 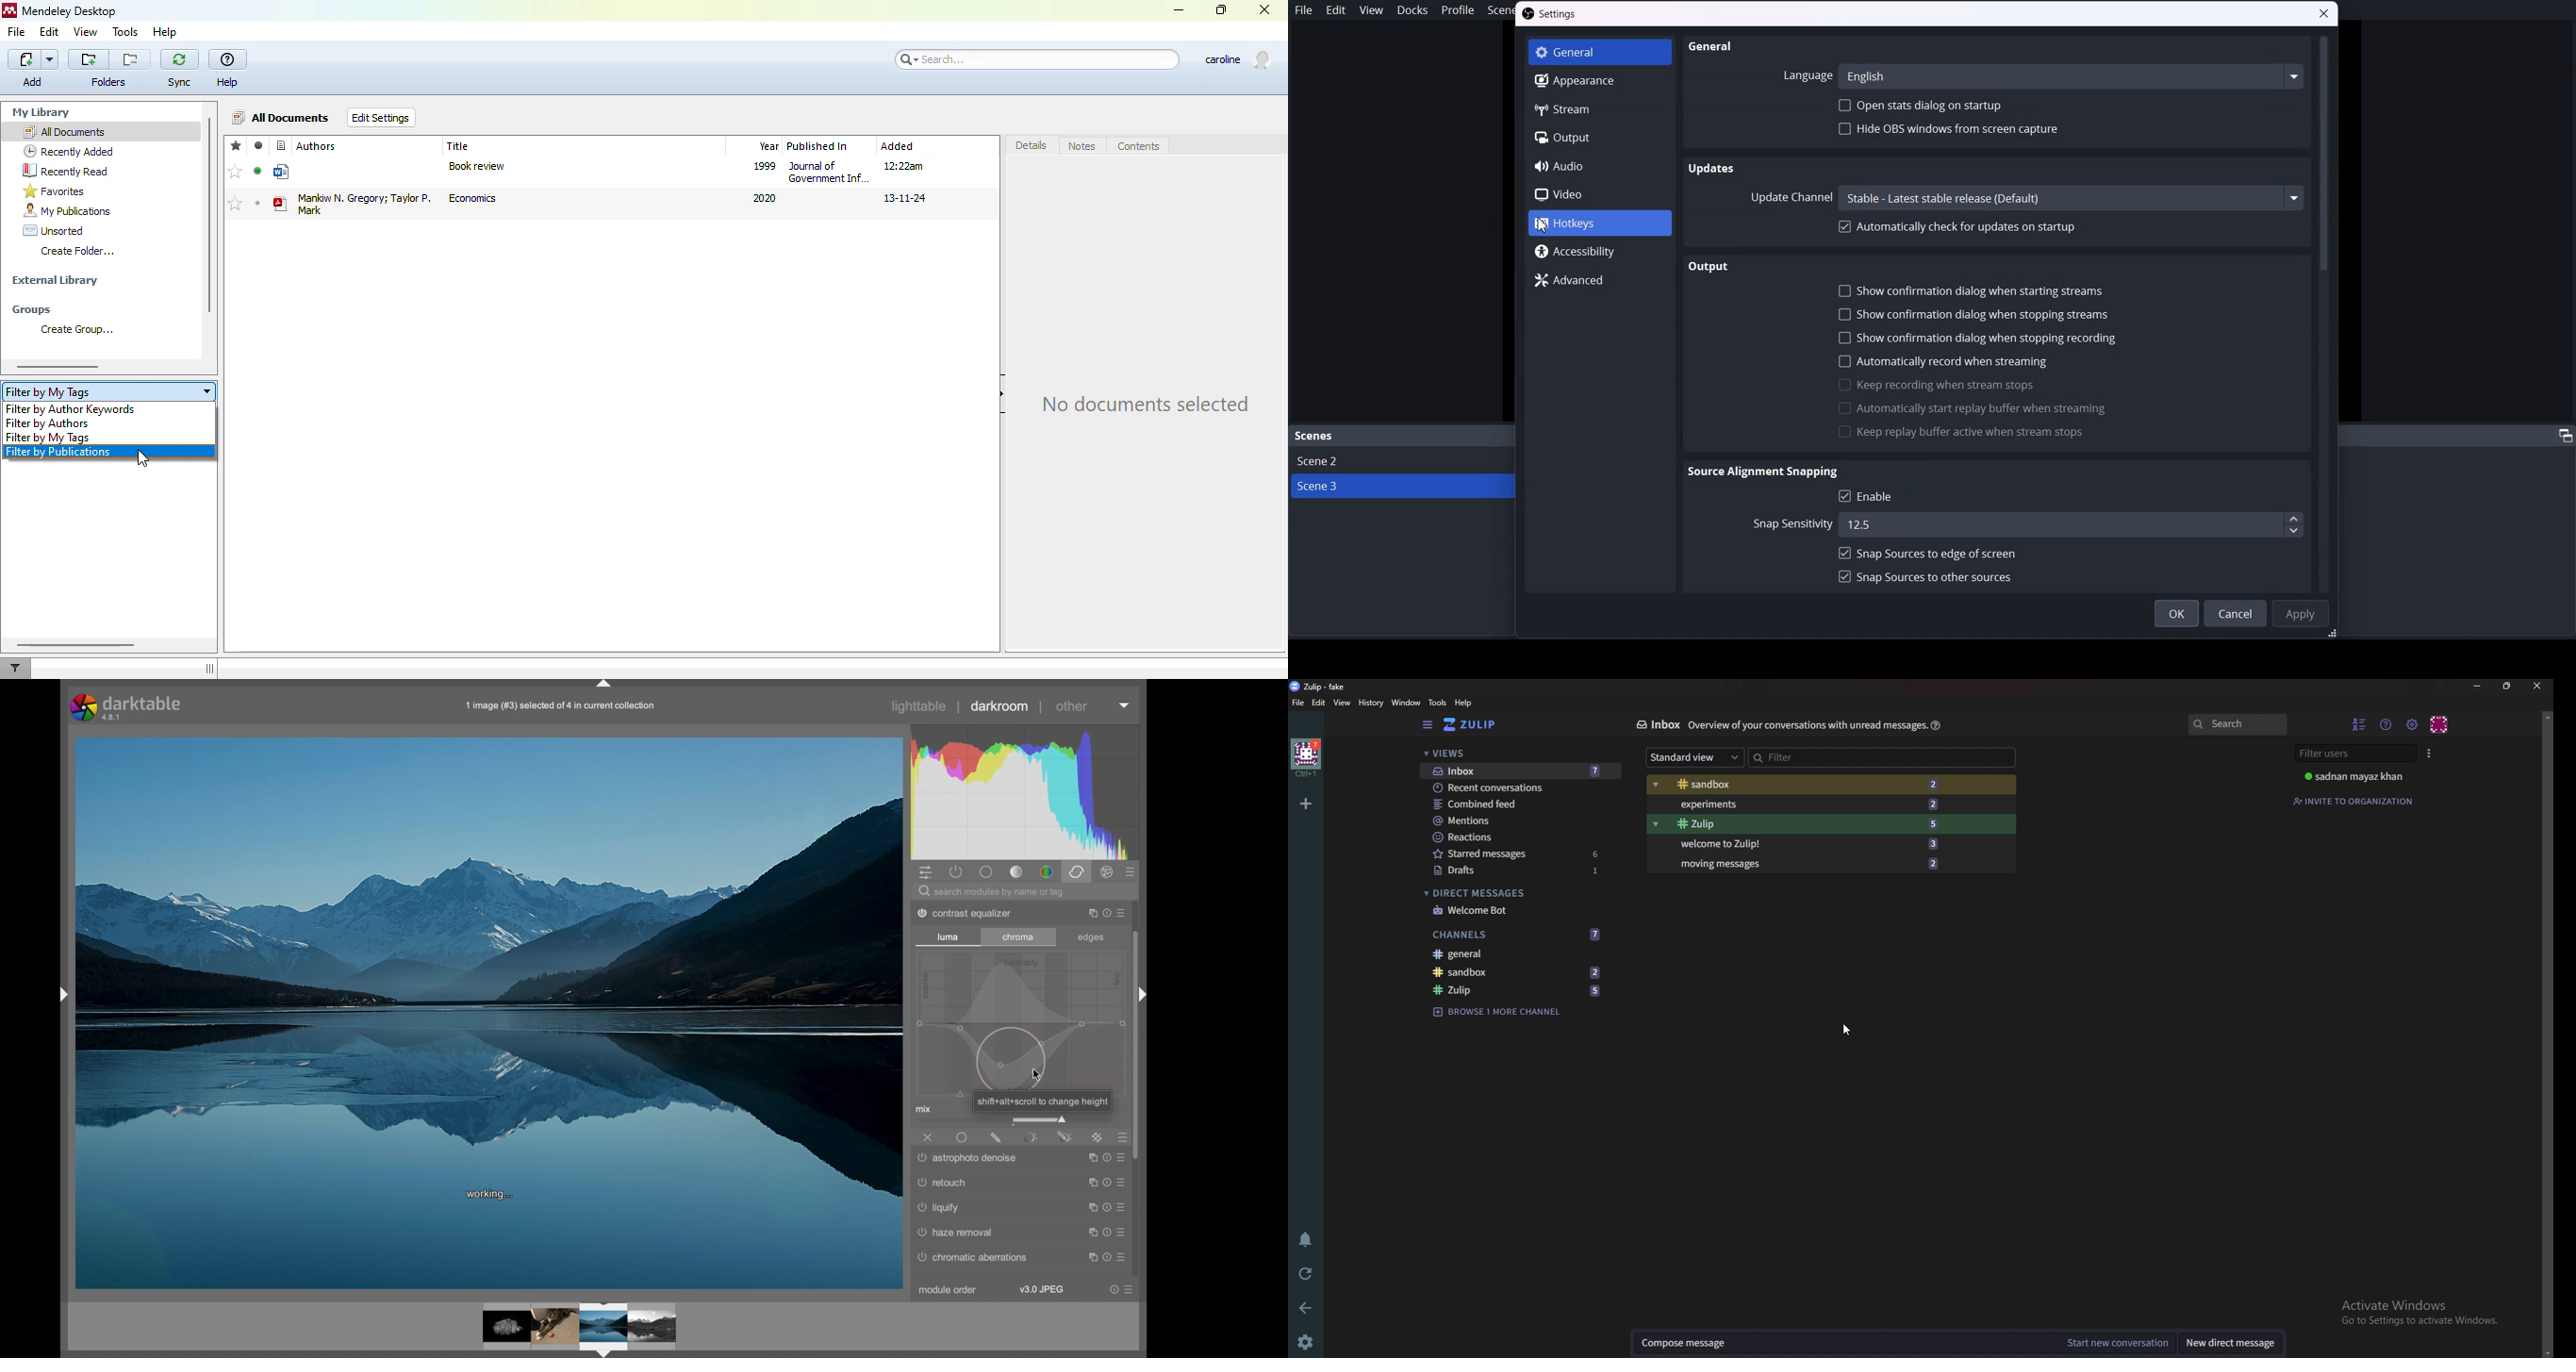 I want to click on all documents, so click(x=283, y=117).